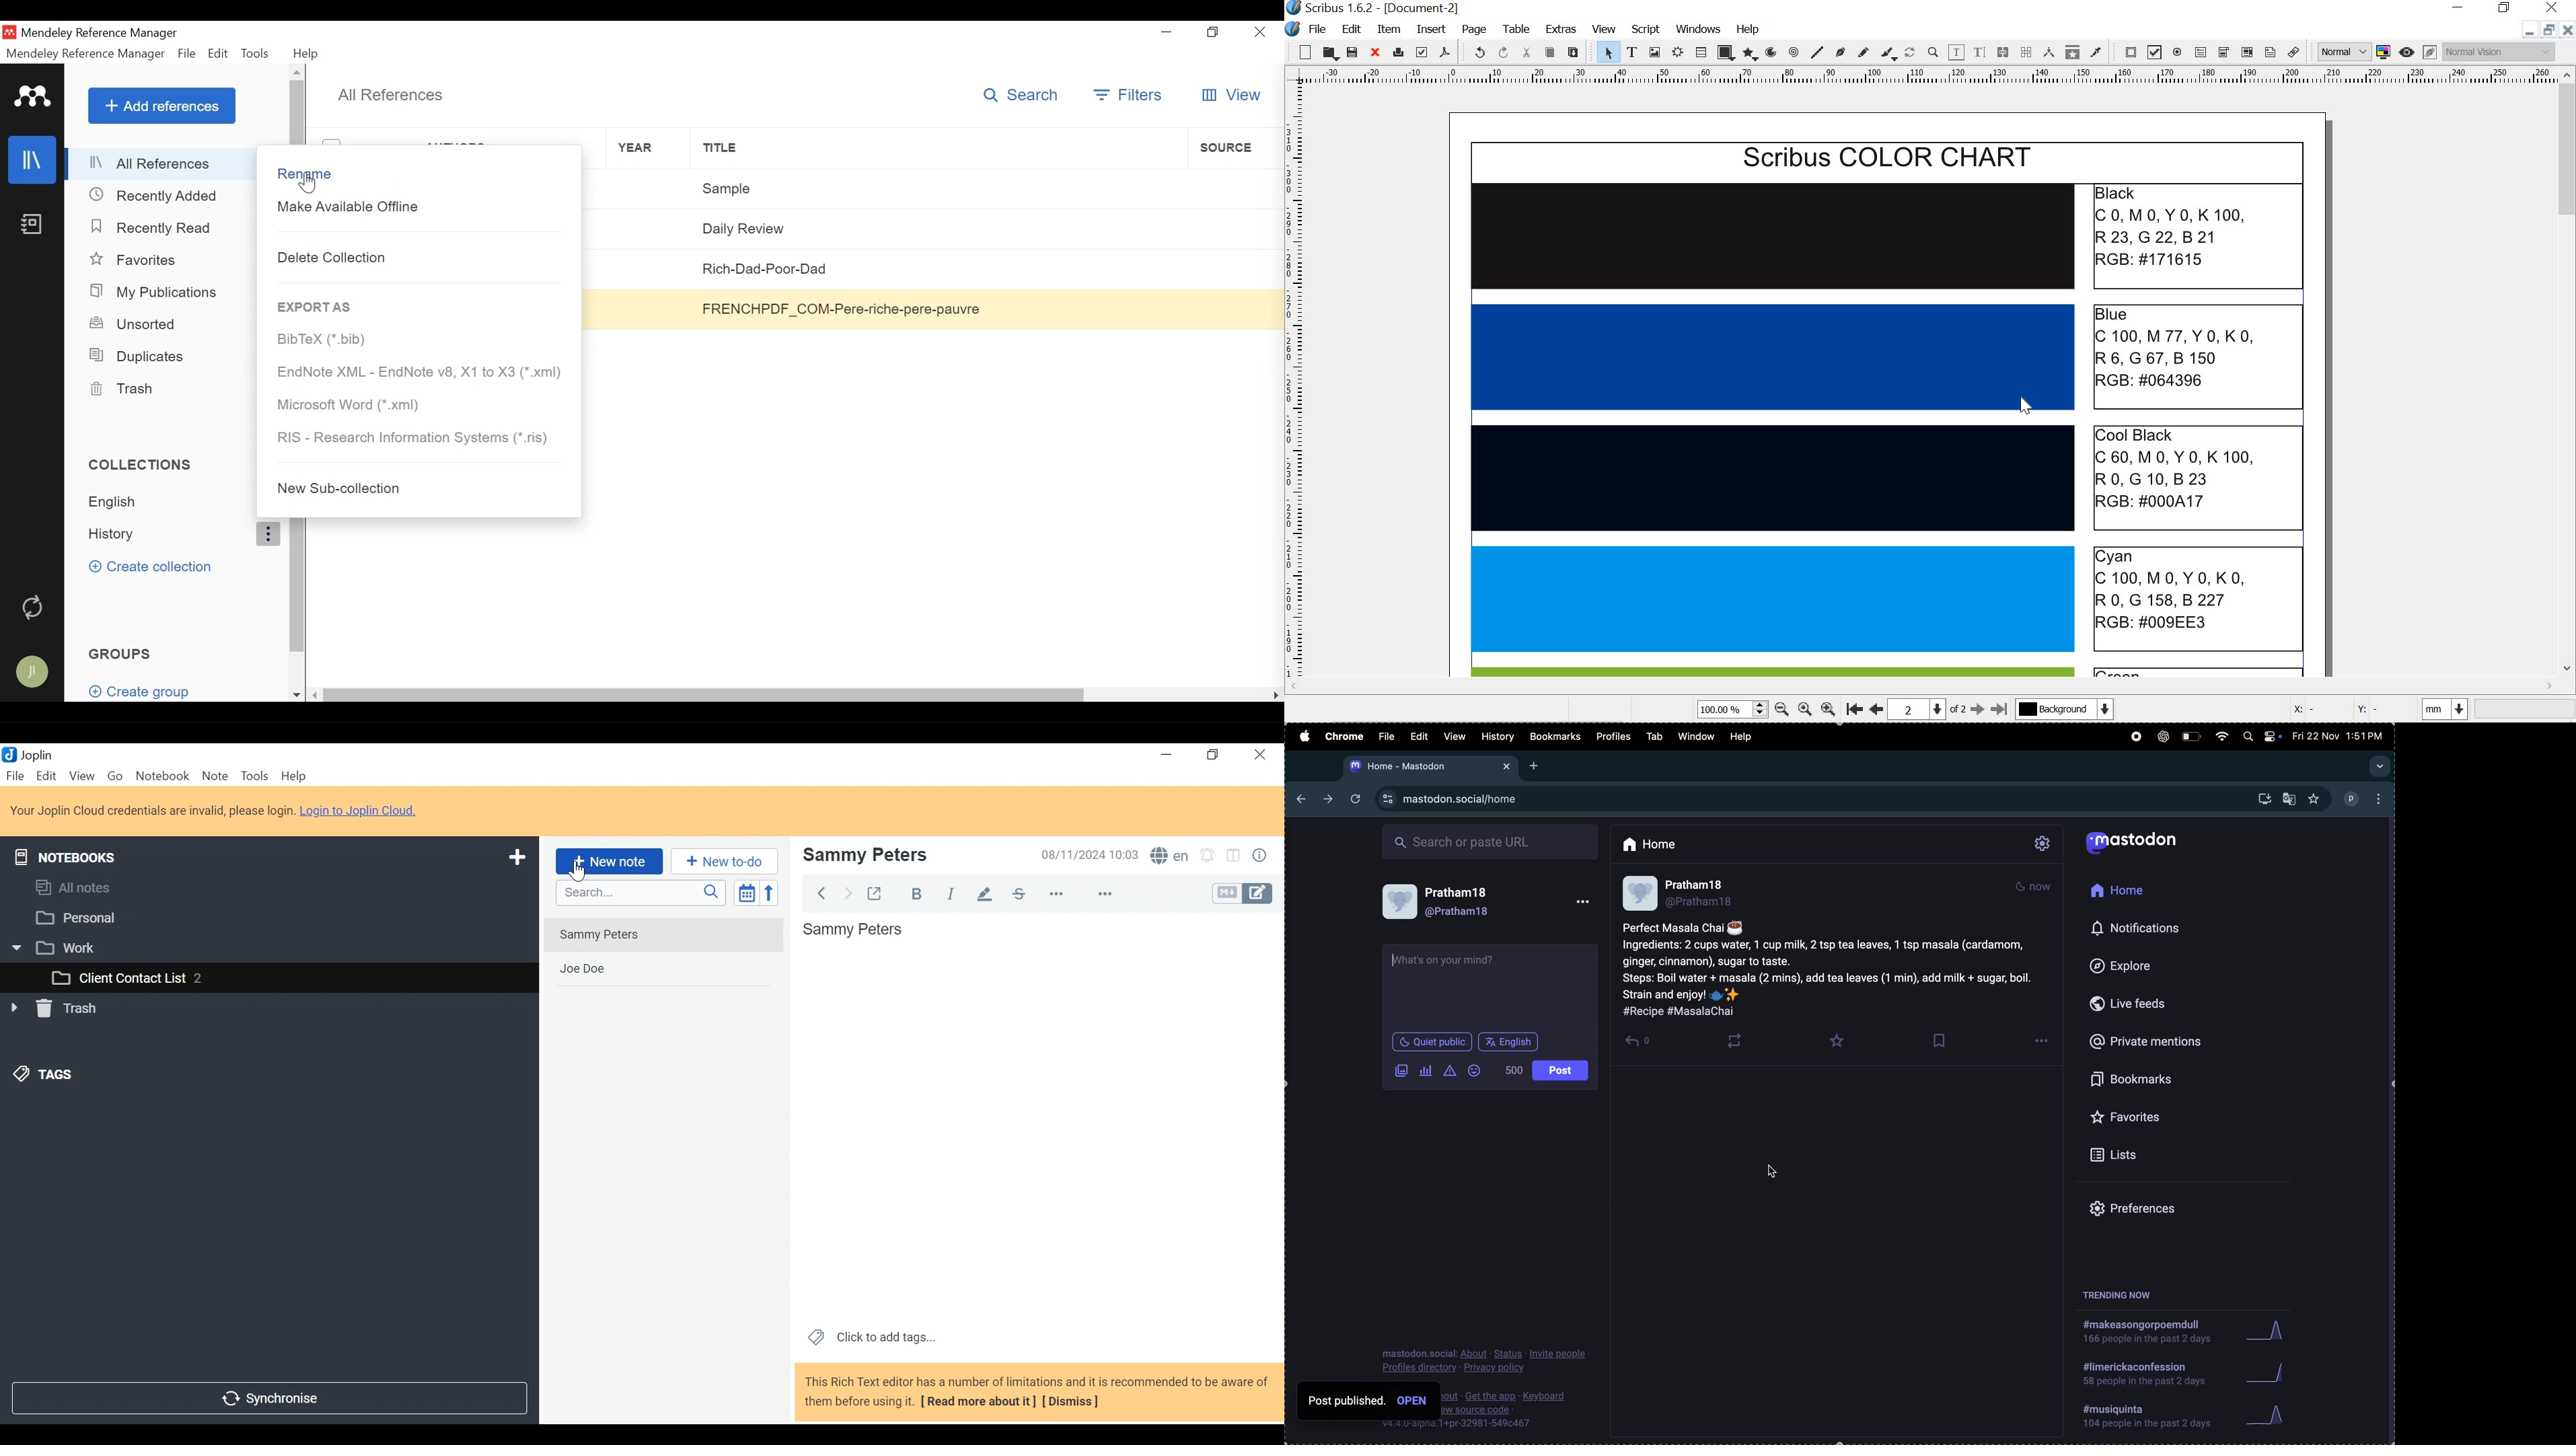 The height and width of the screenshot is (1456, 2576). What do you see at coordinates (1393, 8) in the screenshot?
I see `Scribus 1.6.2-[Document-1]` at bounding box center [1393, 8].